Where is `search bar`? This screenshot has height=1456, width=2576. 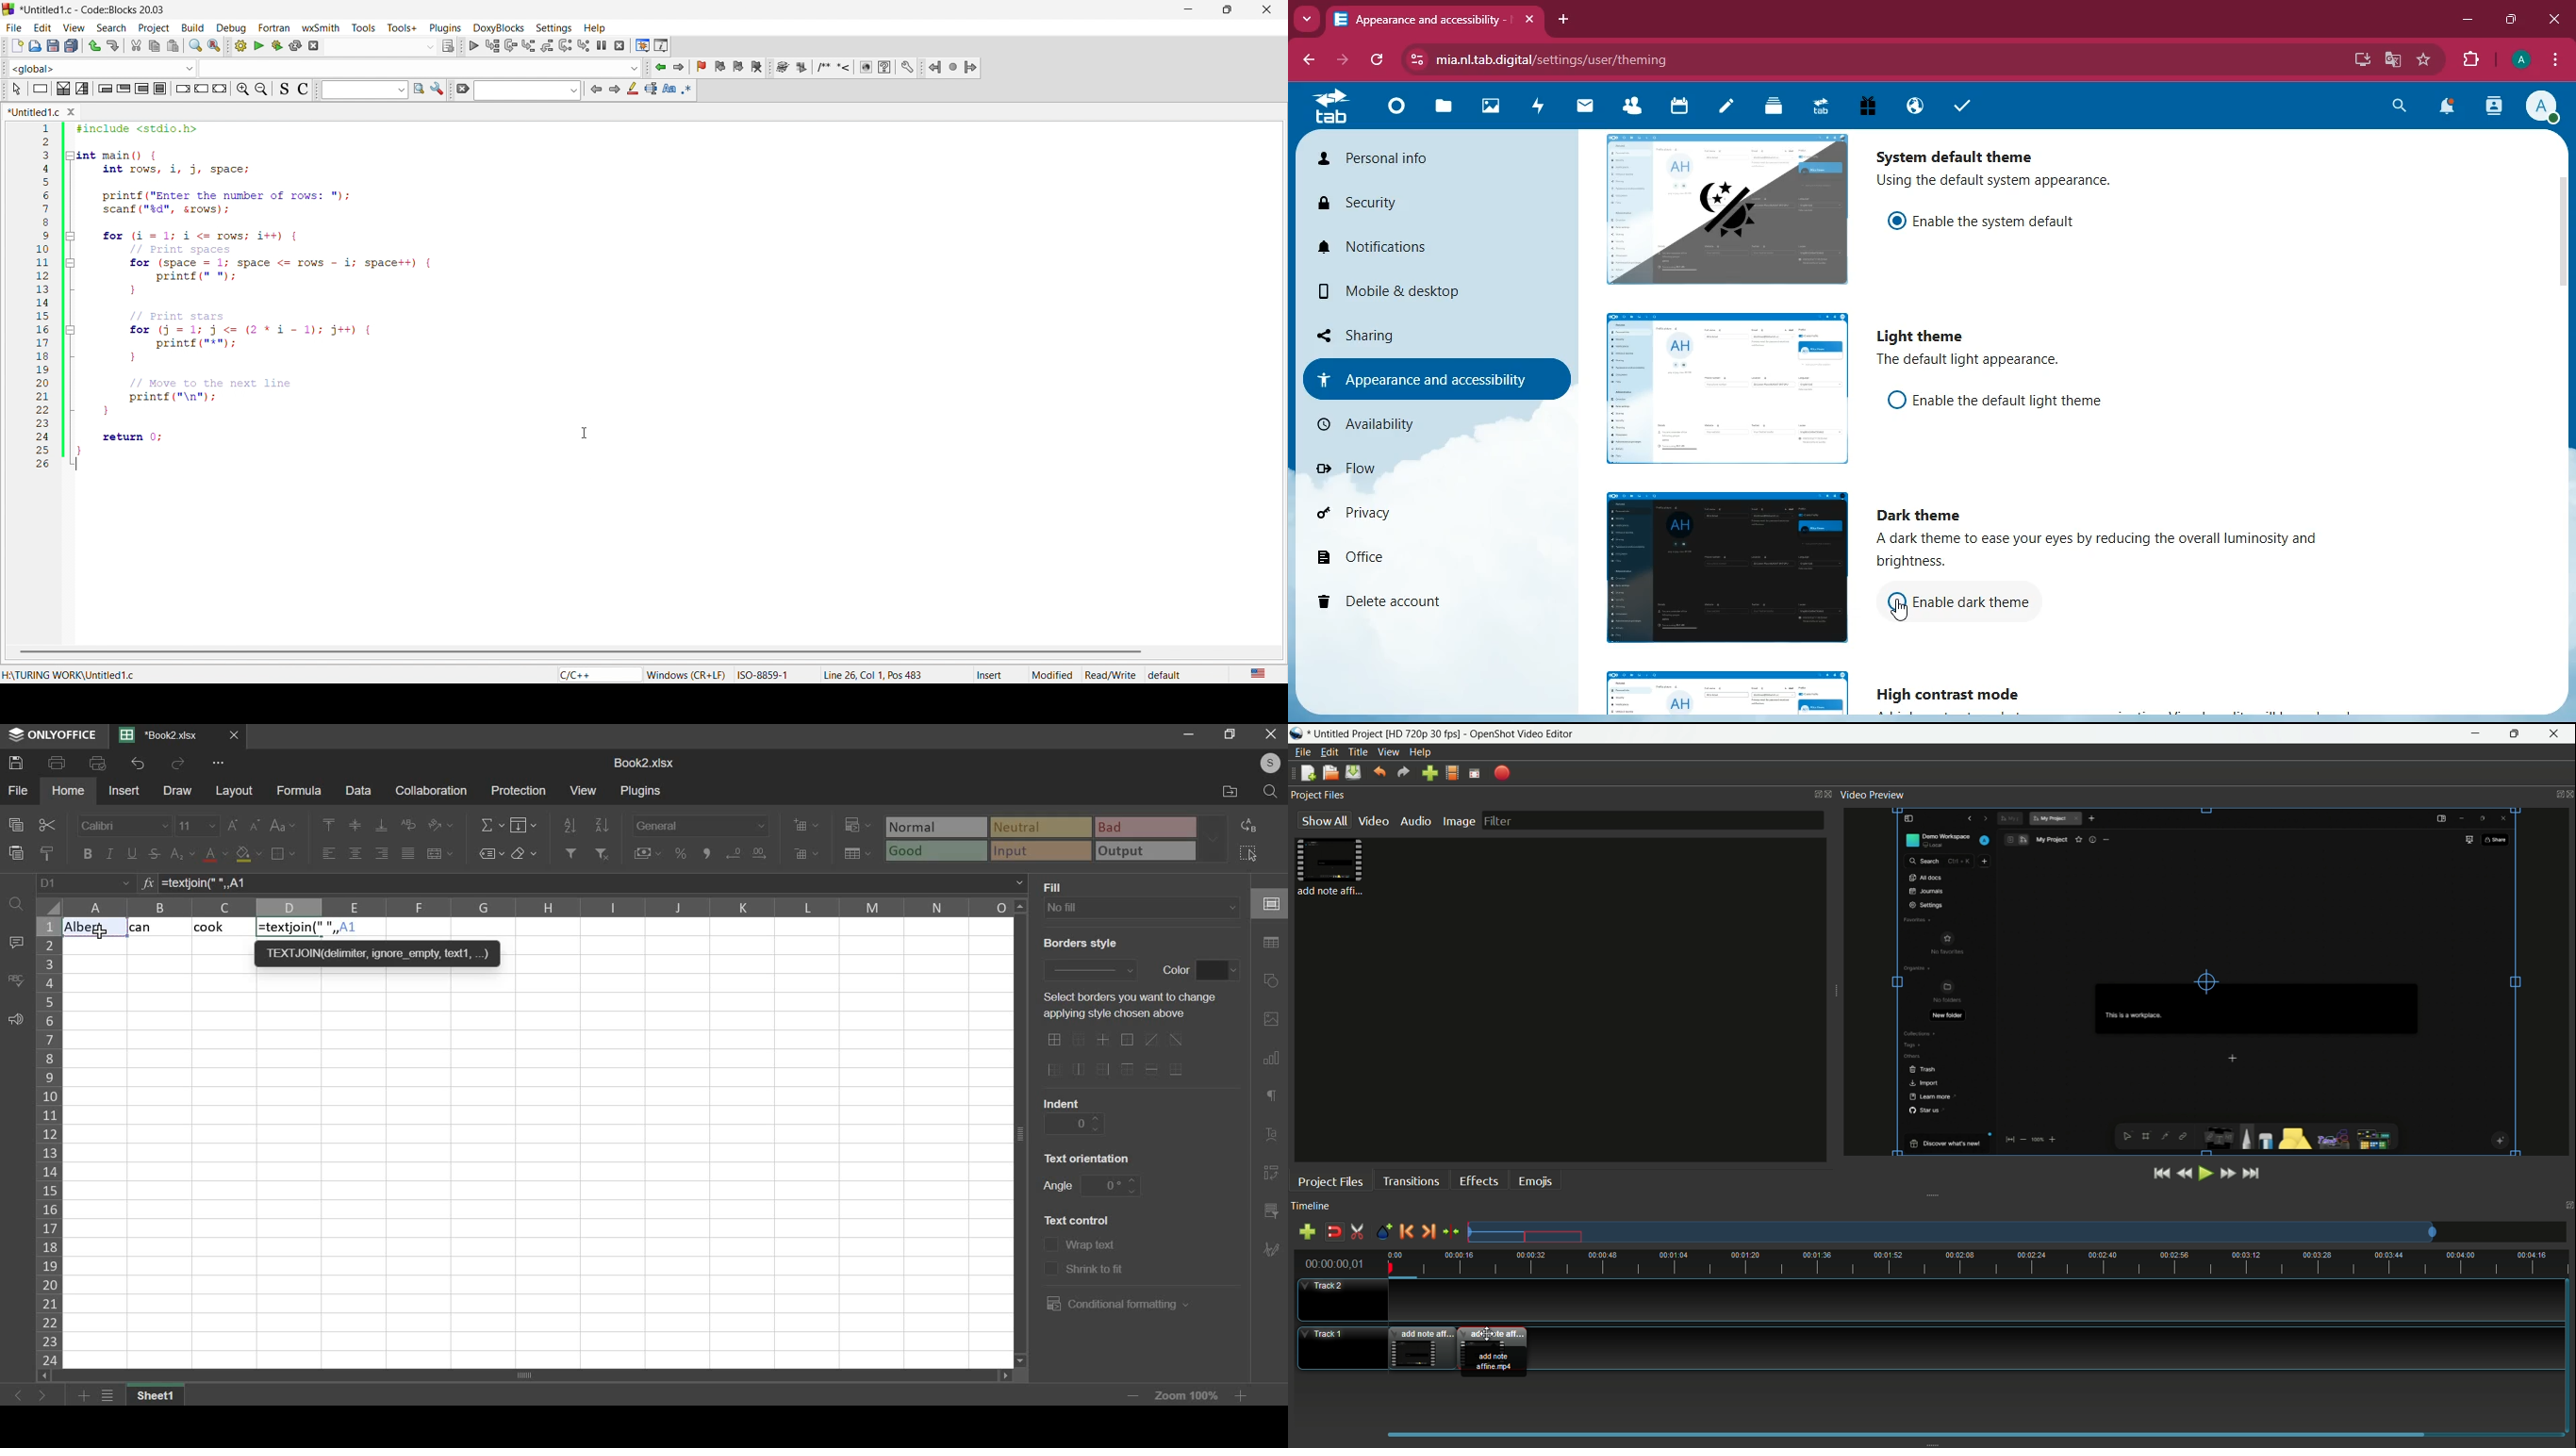
search bar is located at coordinates (527, 92).